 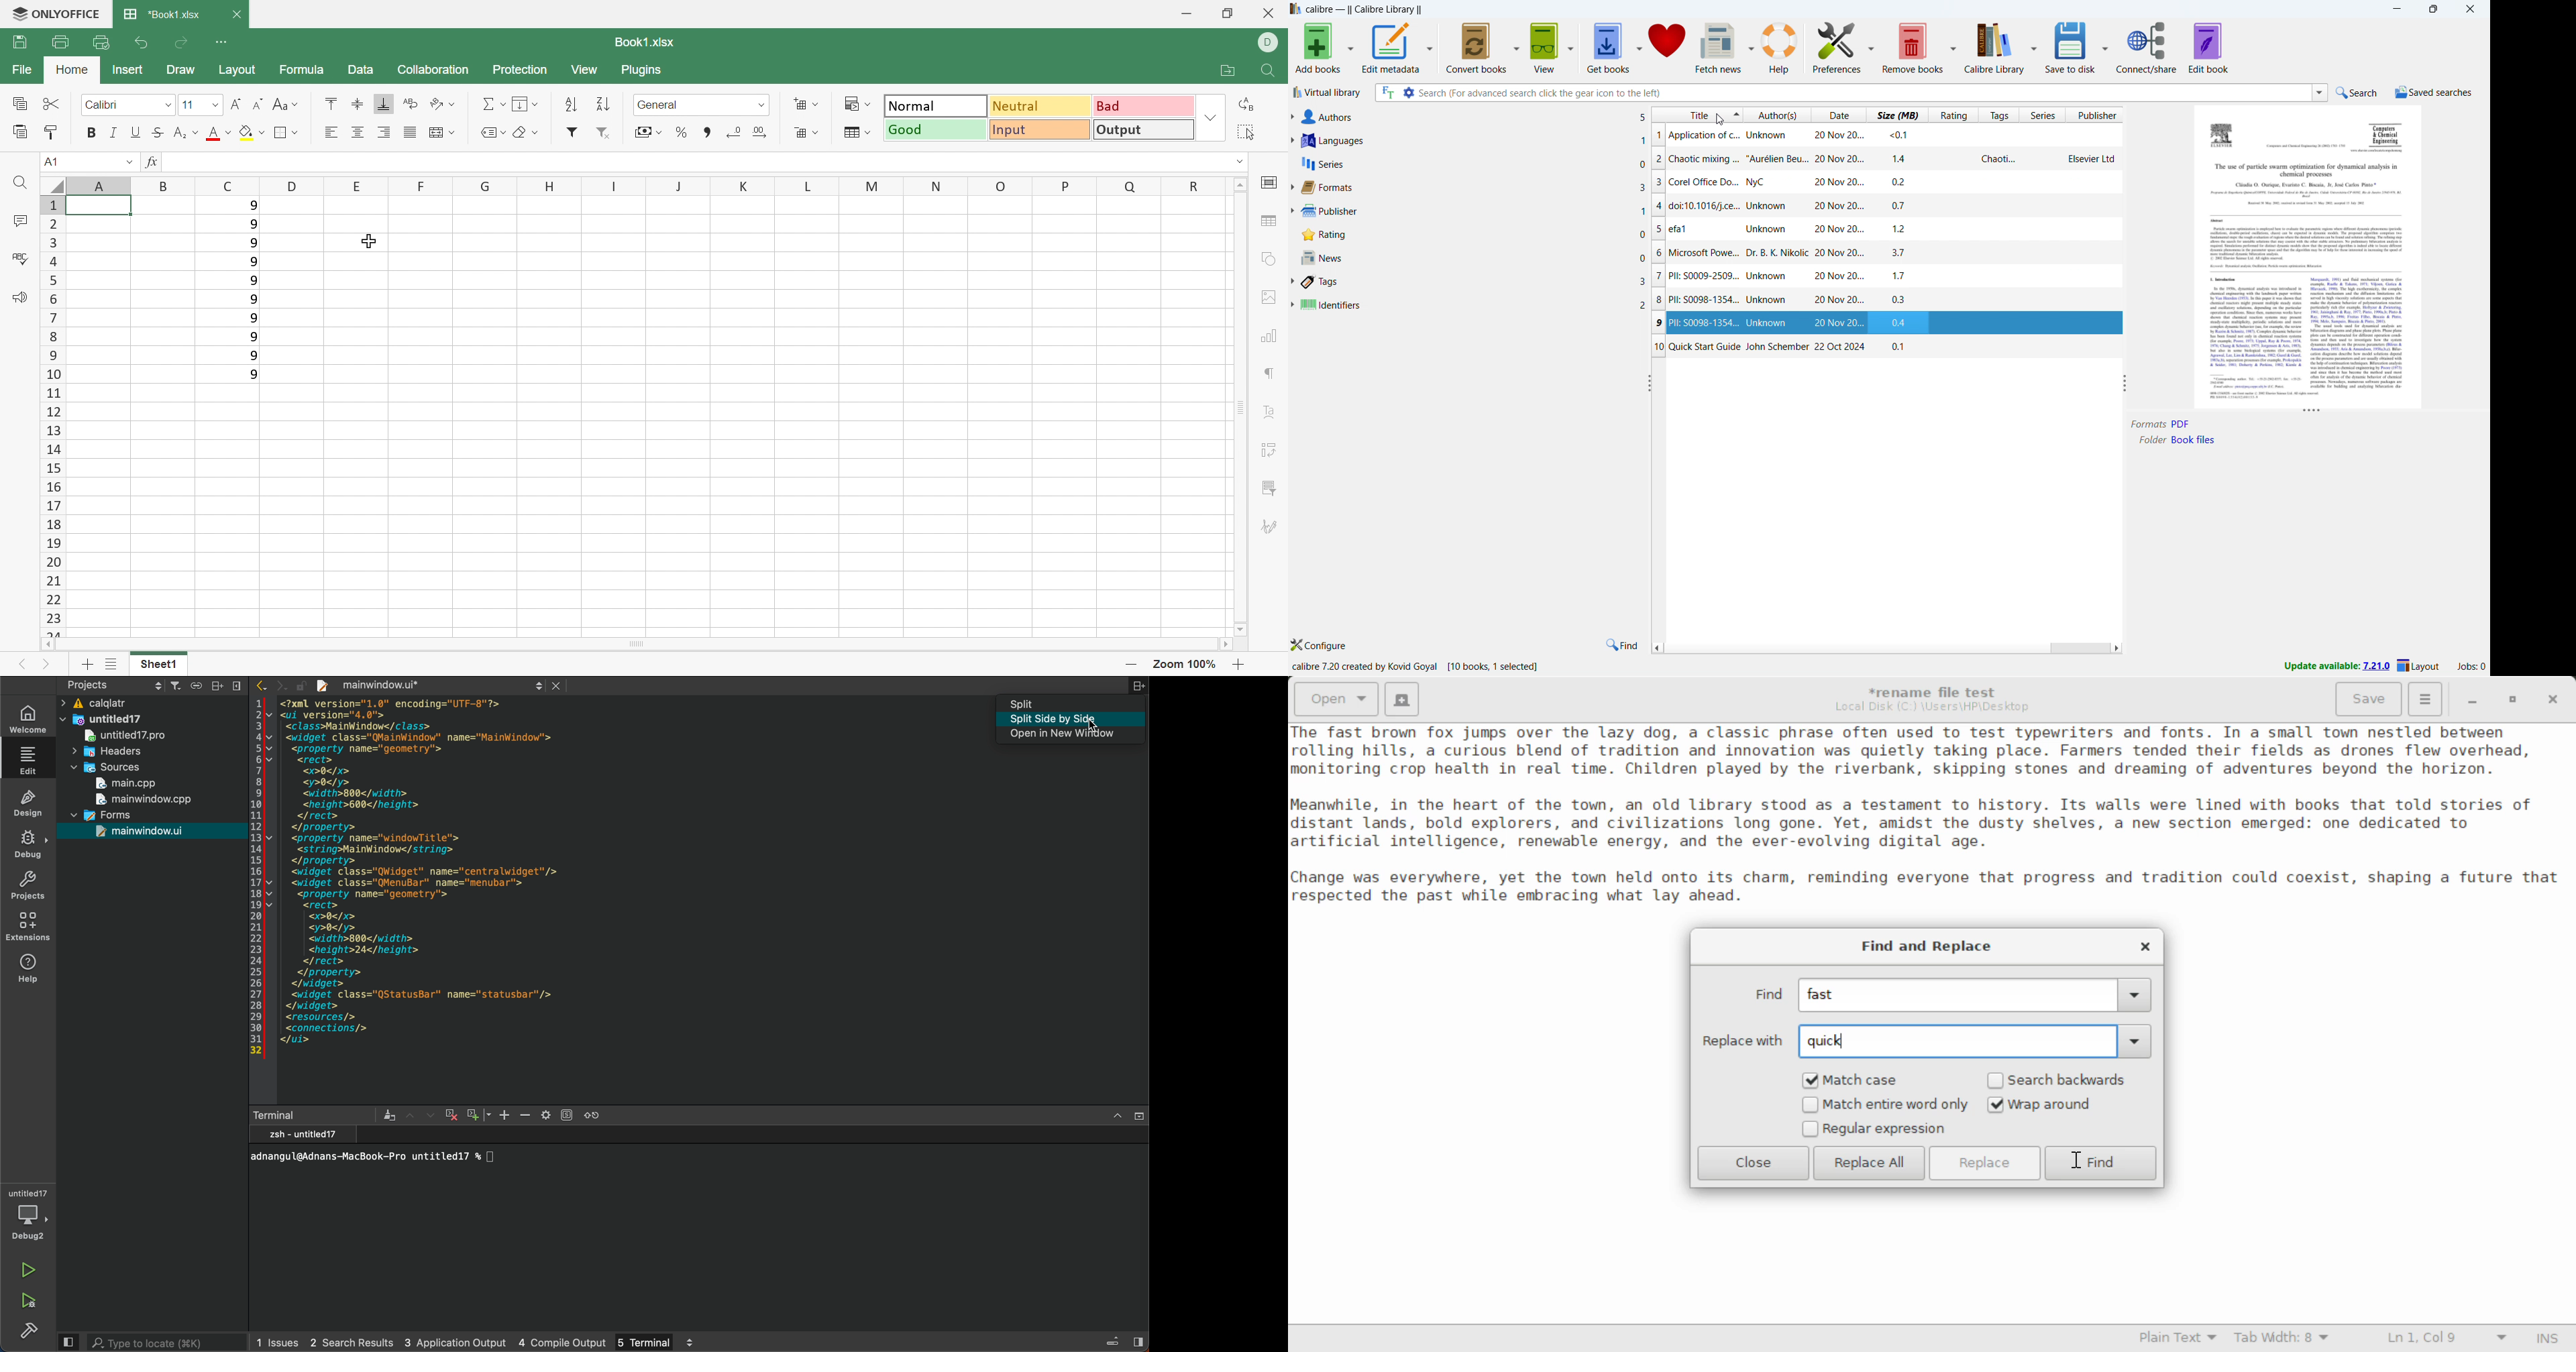 I want to click on , so click(x=2357, y=332).